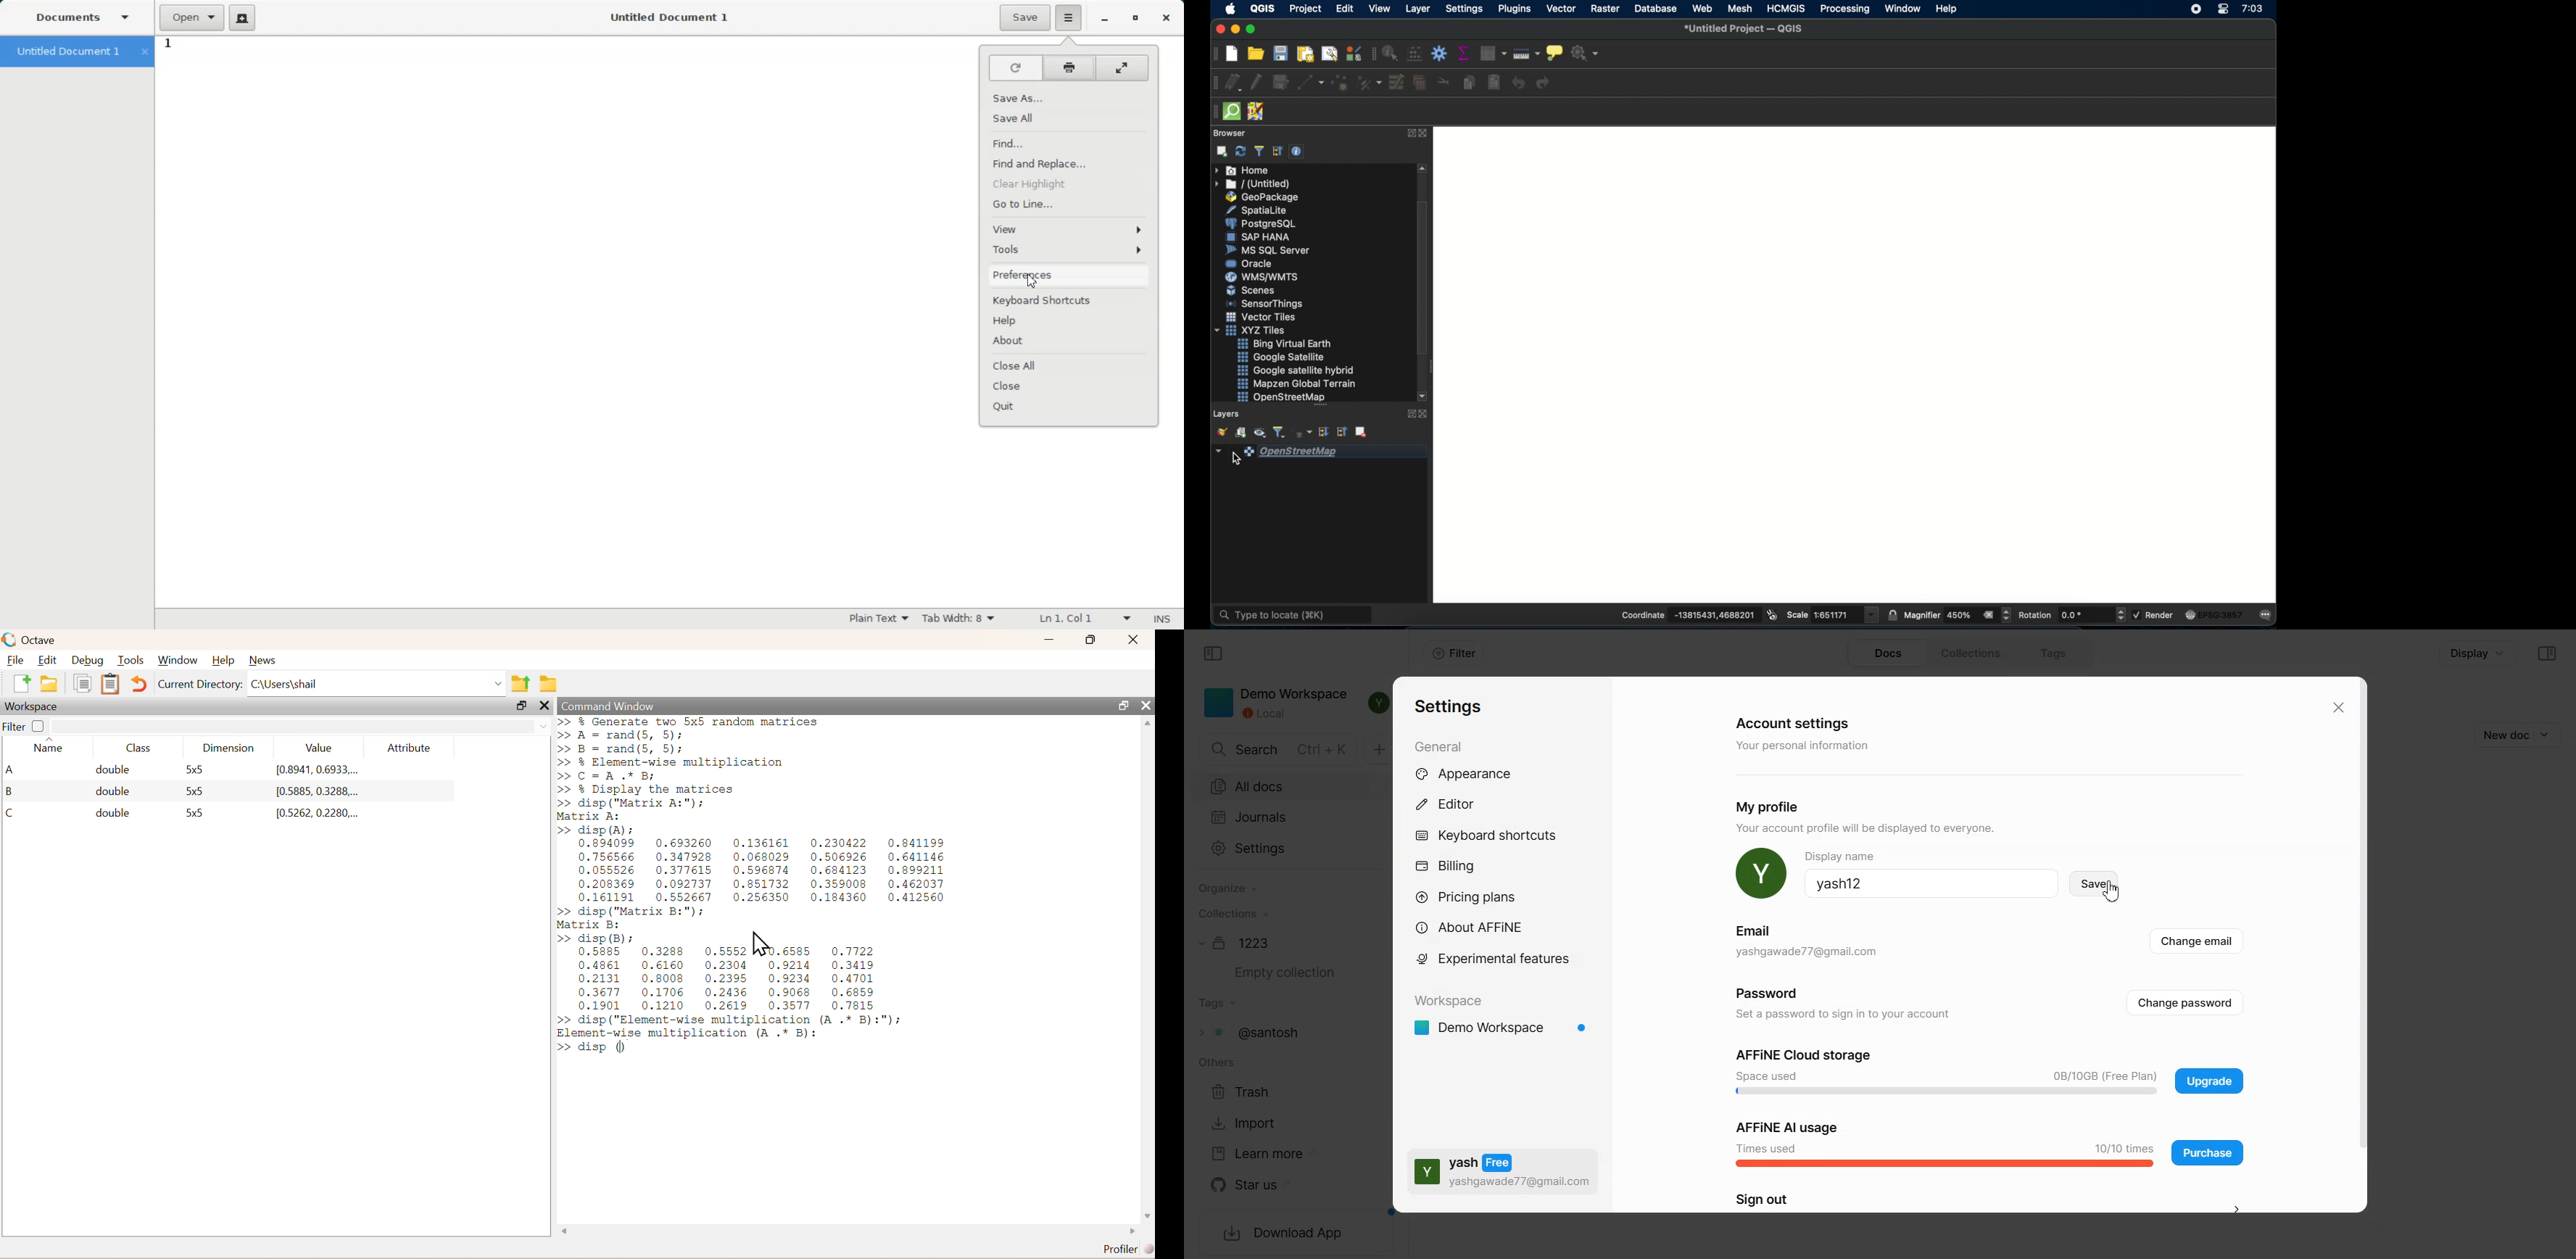  What do you see at coordinates (1278, 152) in the screenshot?
I see `collapse. all` at bounding box center [1278, 152].